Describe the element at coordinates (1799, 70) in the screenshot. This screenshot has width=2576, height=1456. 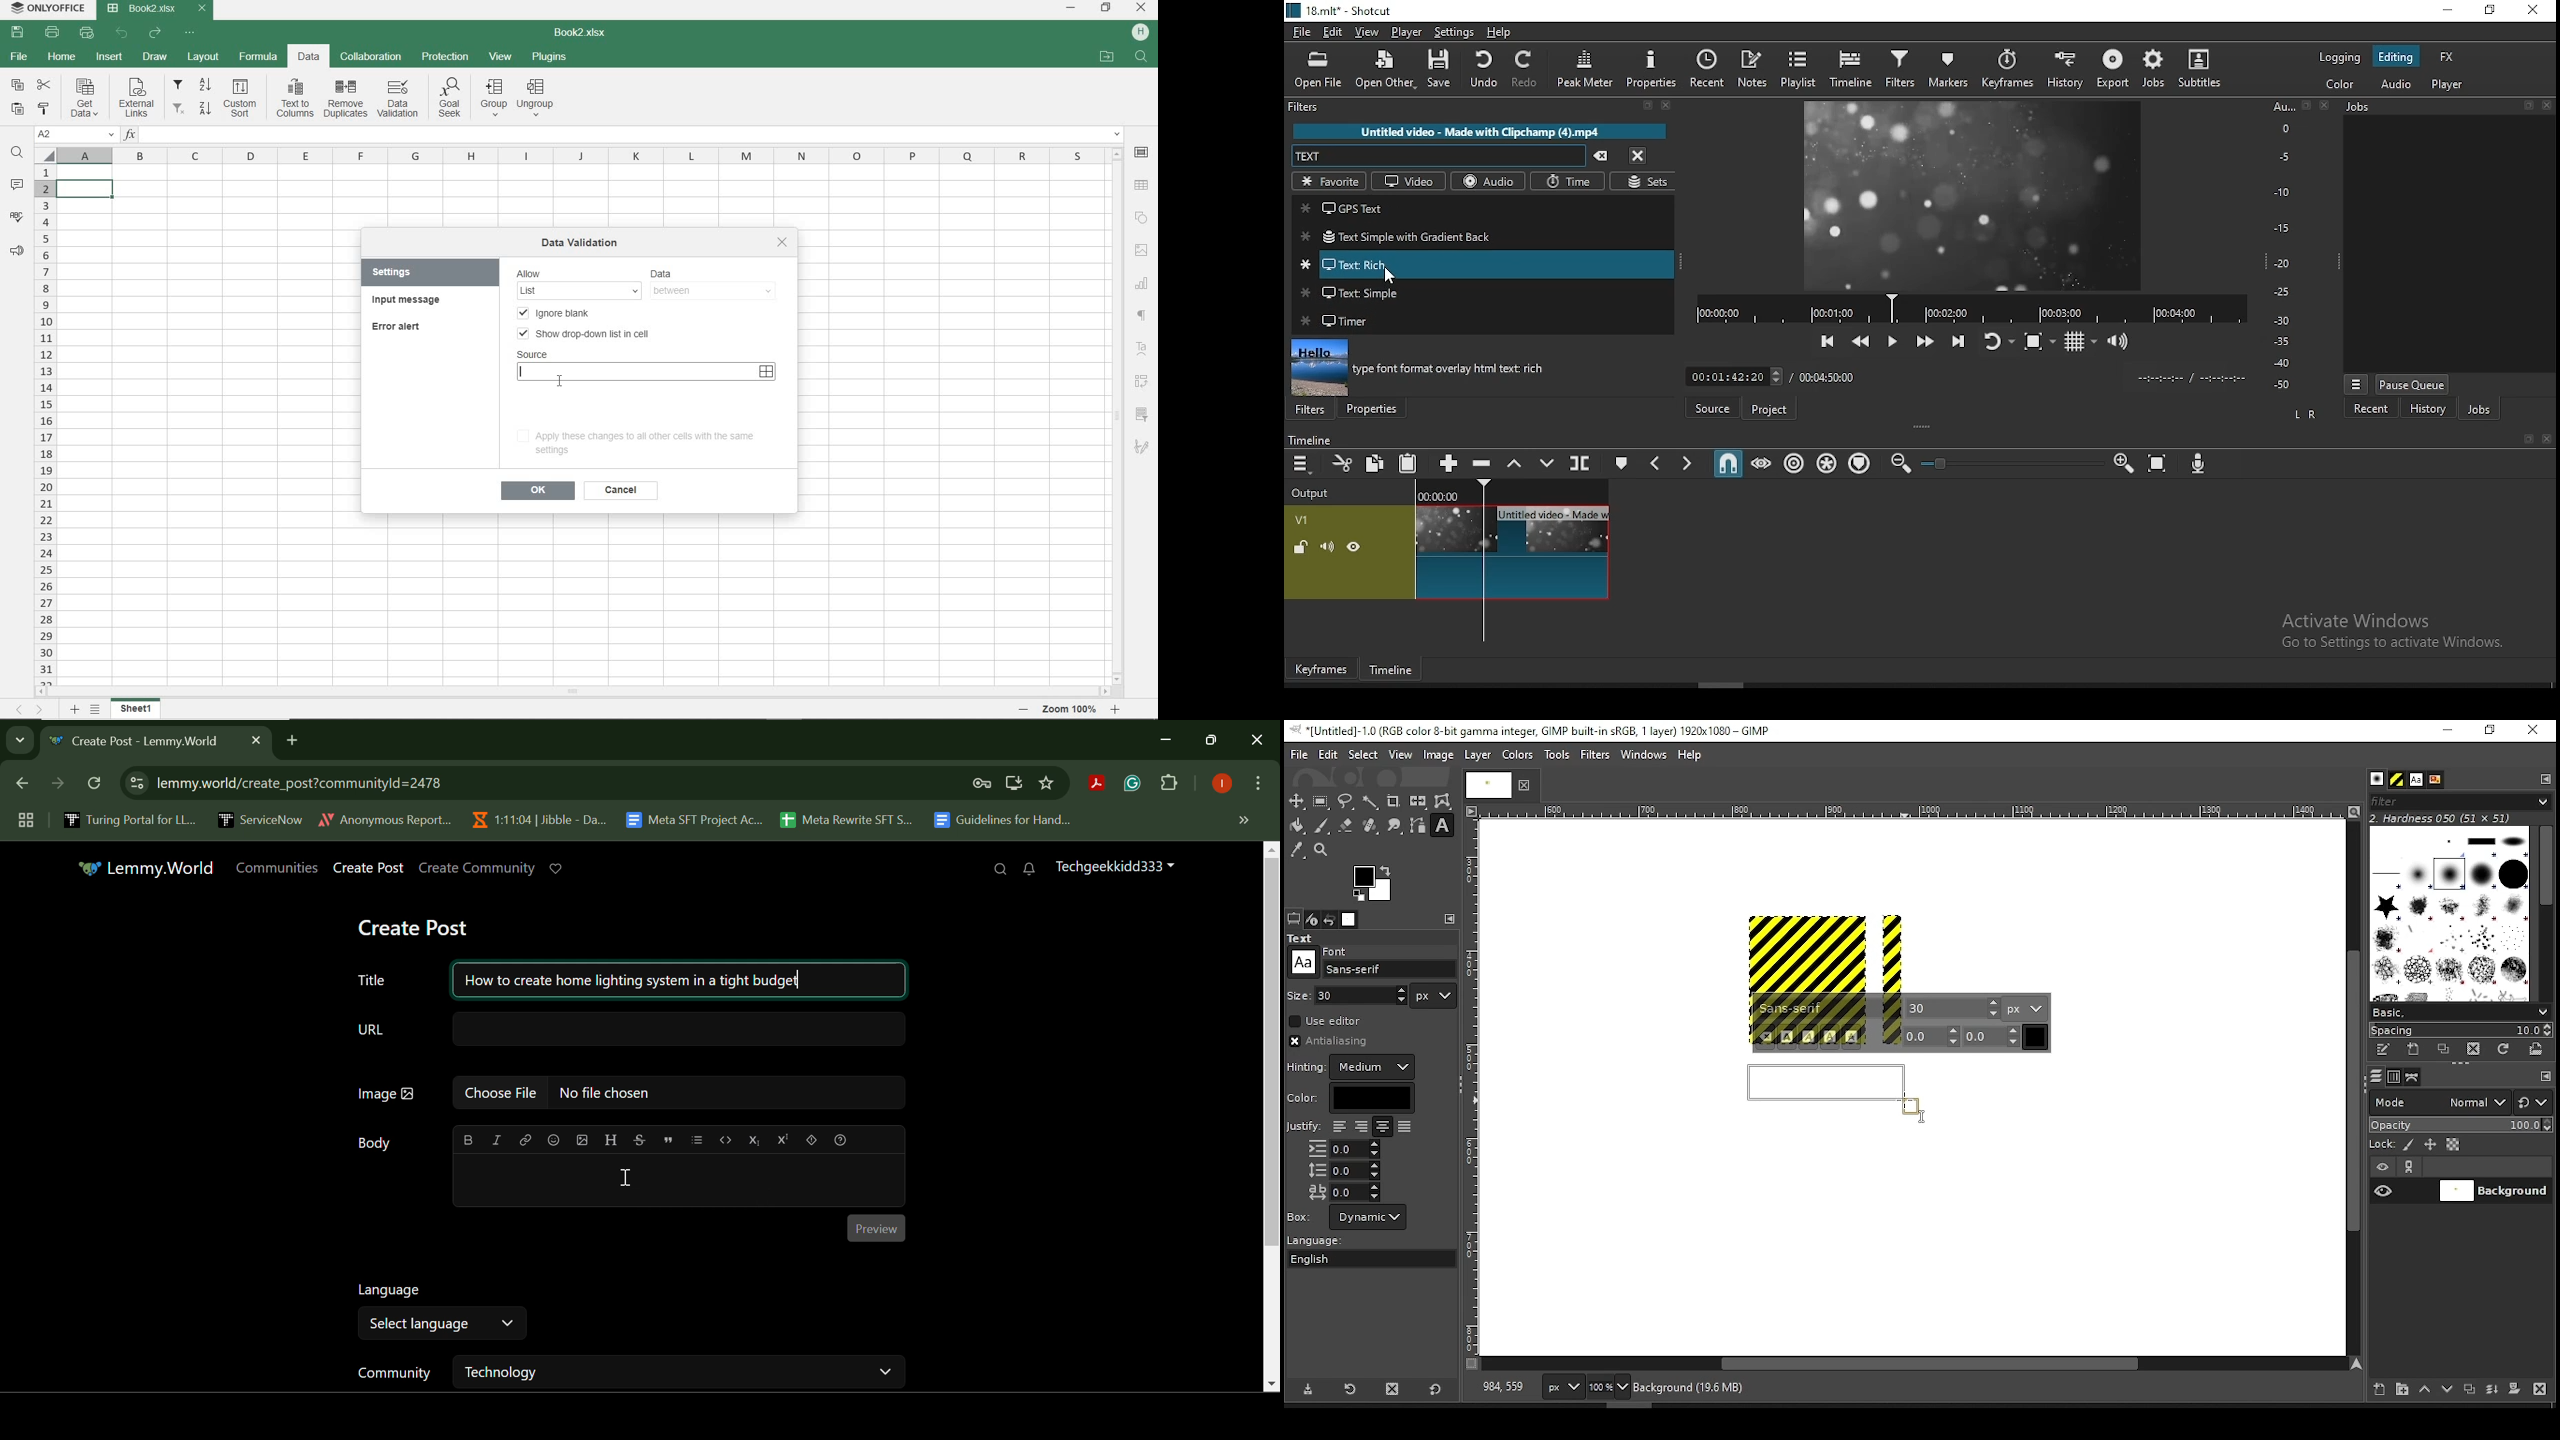
I see `playlist` at that location.